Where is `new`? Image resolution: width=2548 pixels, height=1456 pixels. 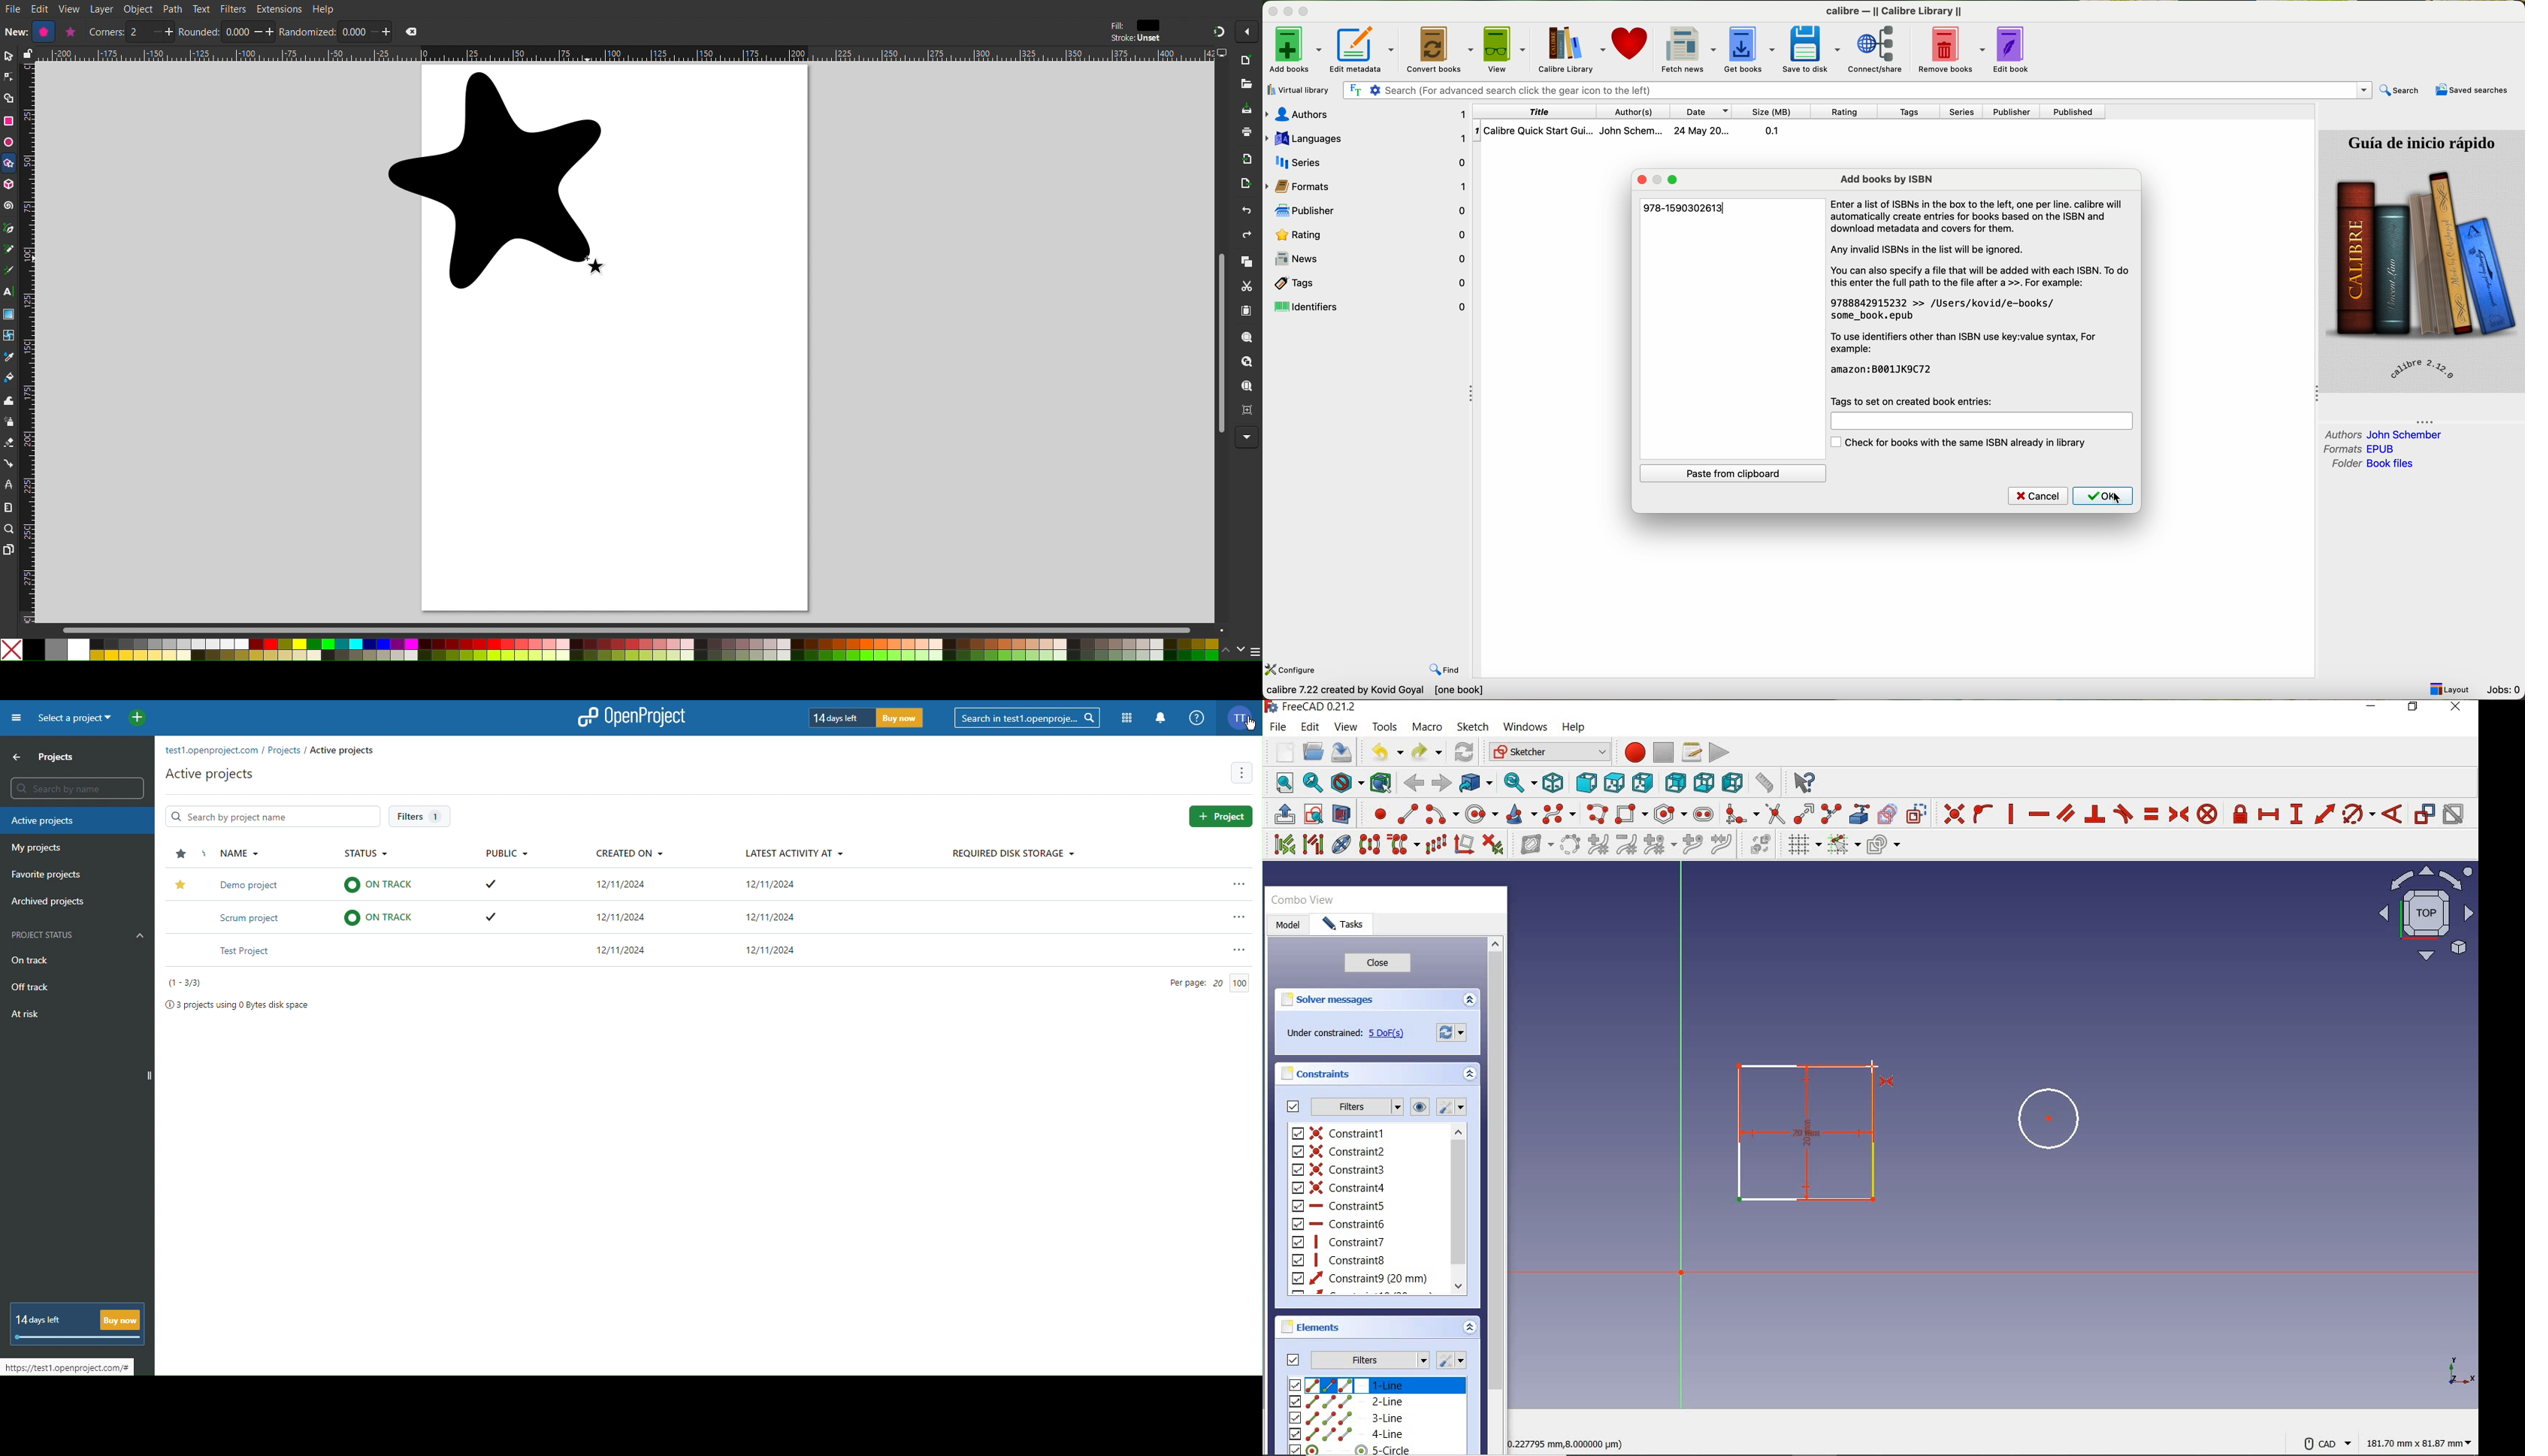 new is located at coordinates (1281, 752).